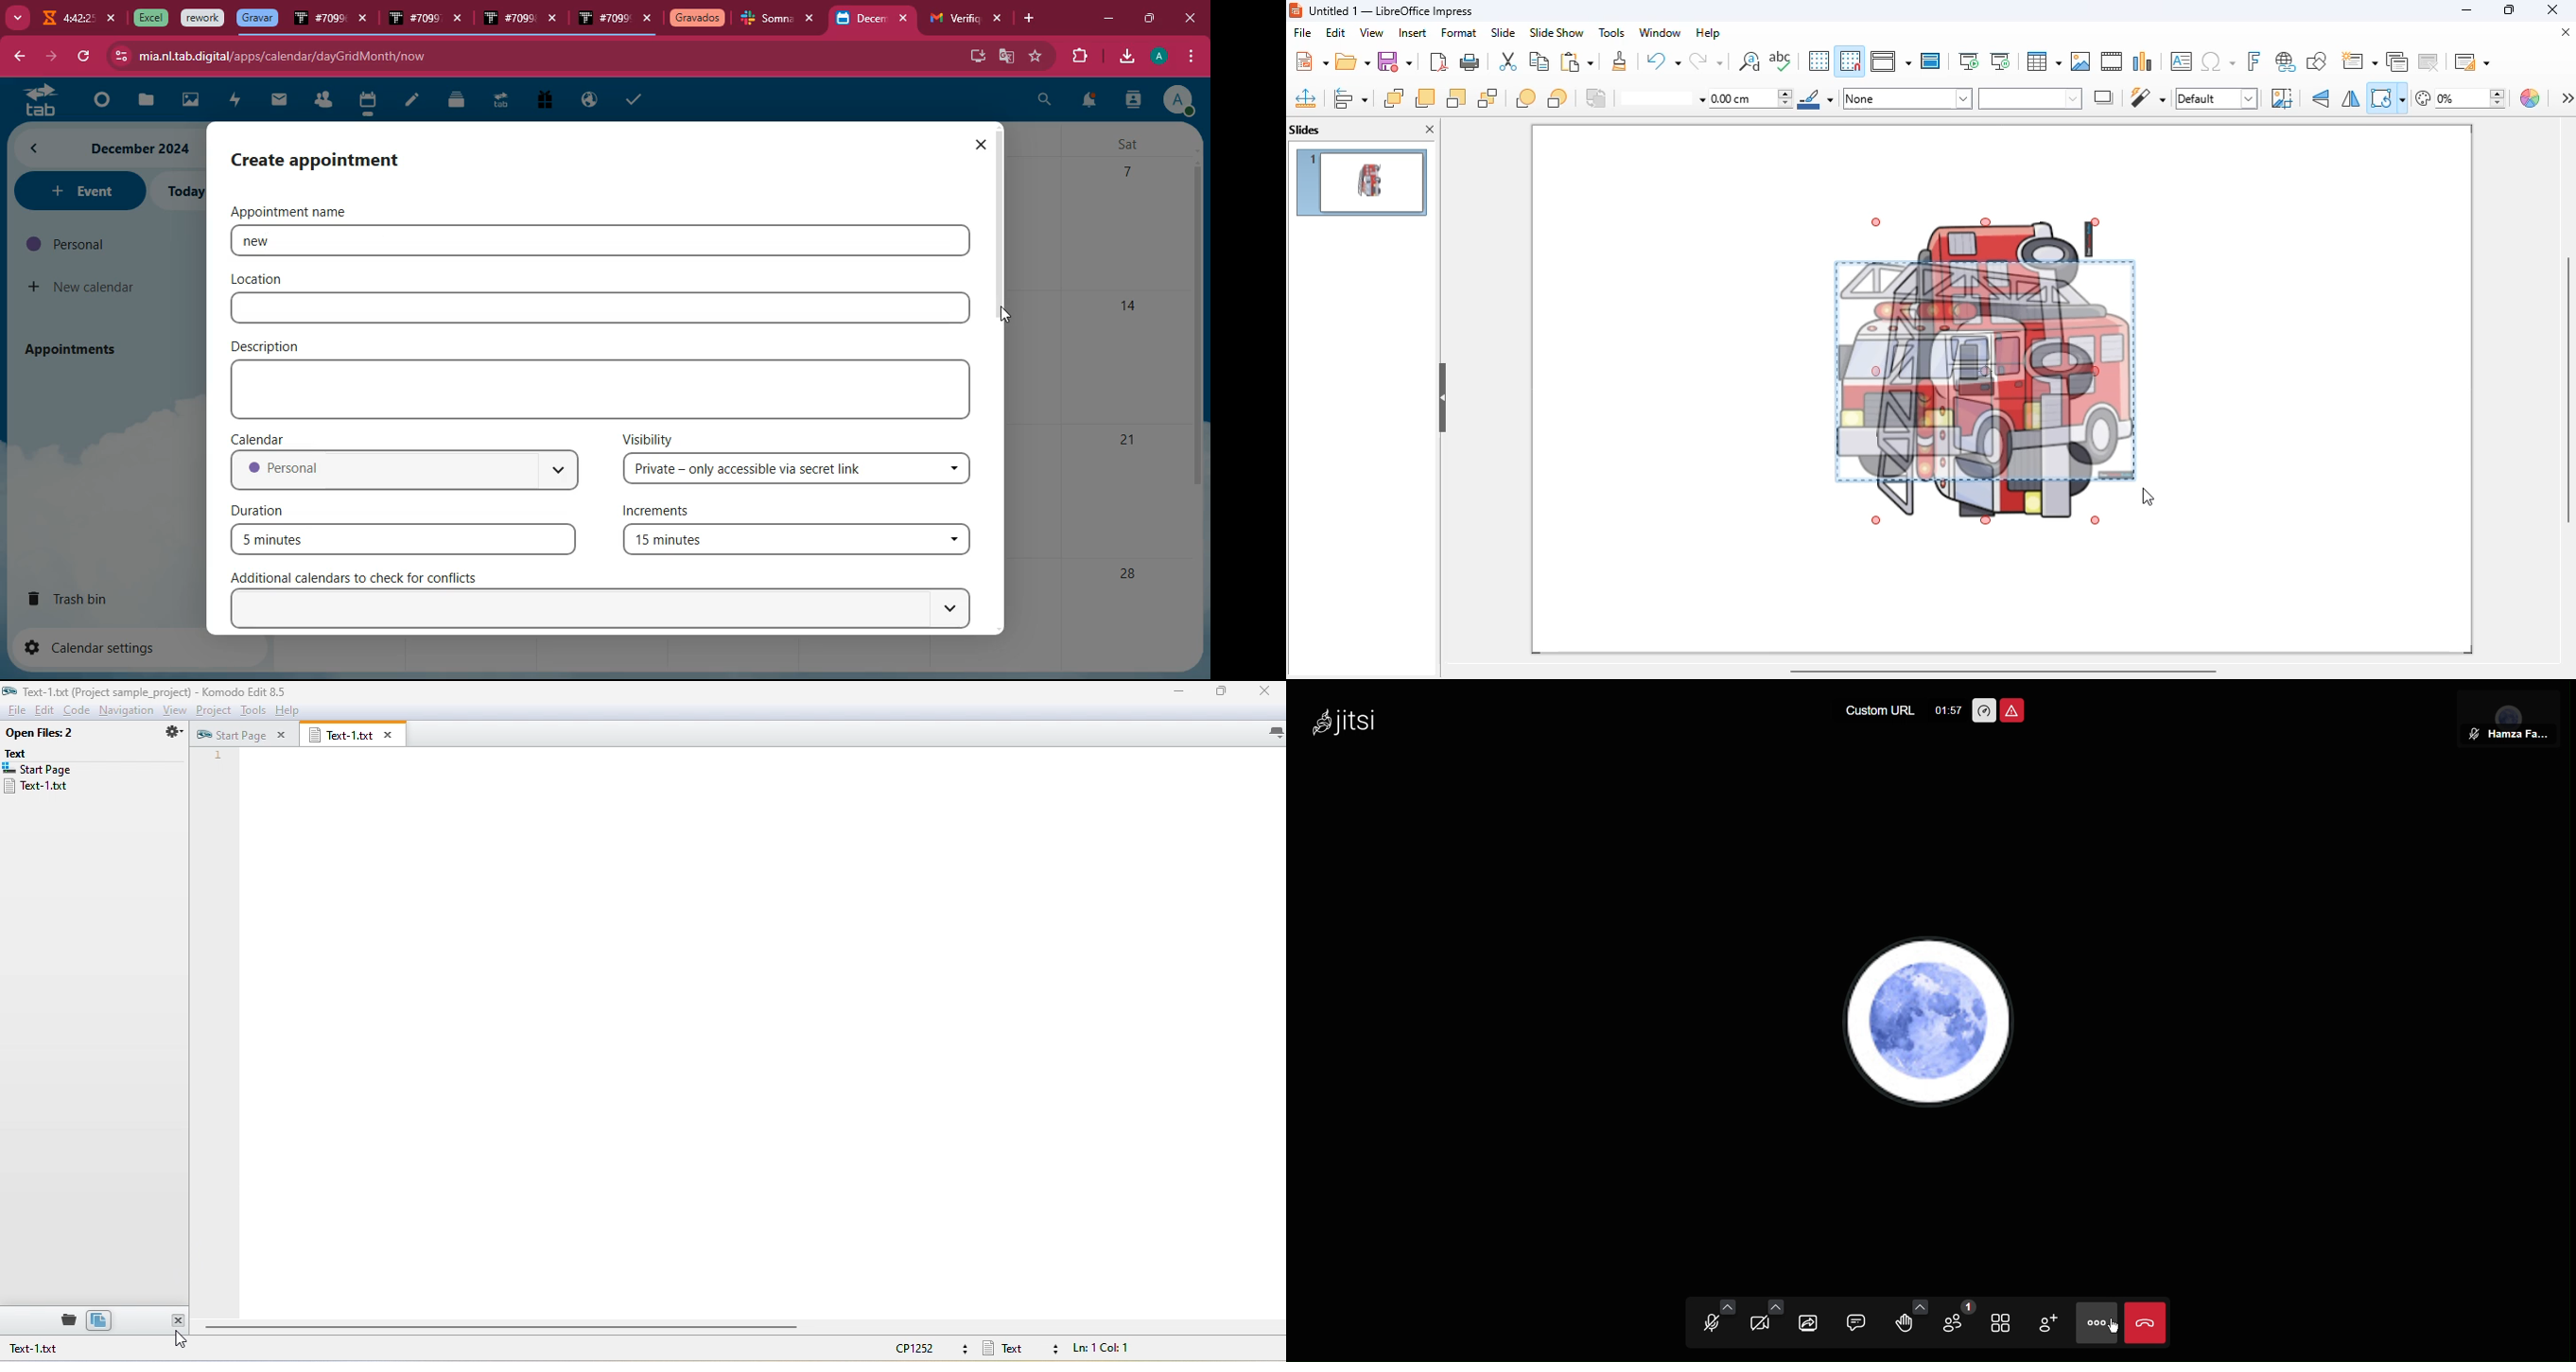 The height and width of the screenshot is (1372, 2576). What do you see at coordinates (768, 20) in the screenshot?
I see `tab` at bounding box center [768, 20].